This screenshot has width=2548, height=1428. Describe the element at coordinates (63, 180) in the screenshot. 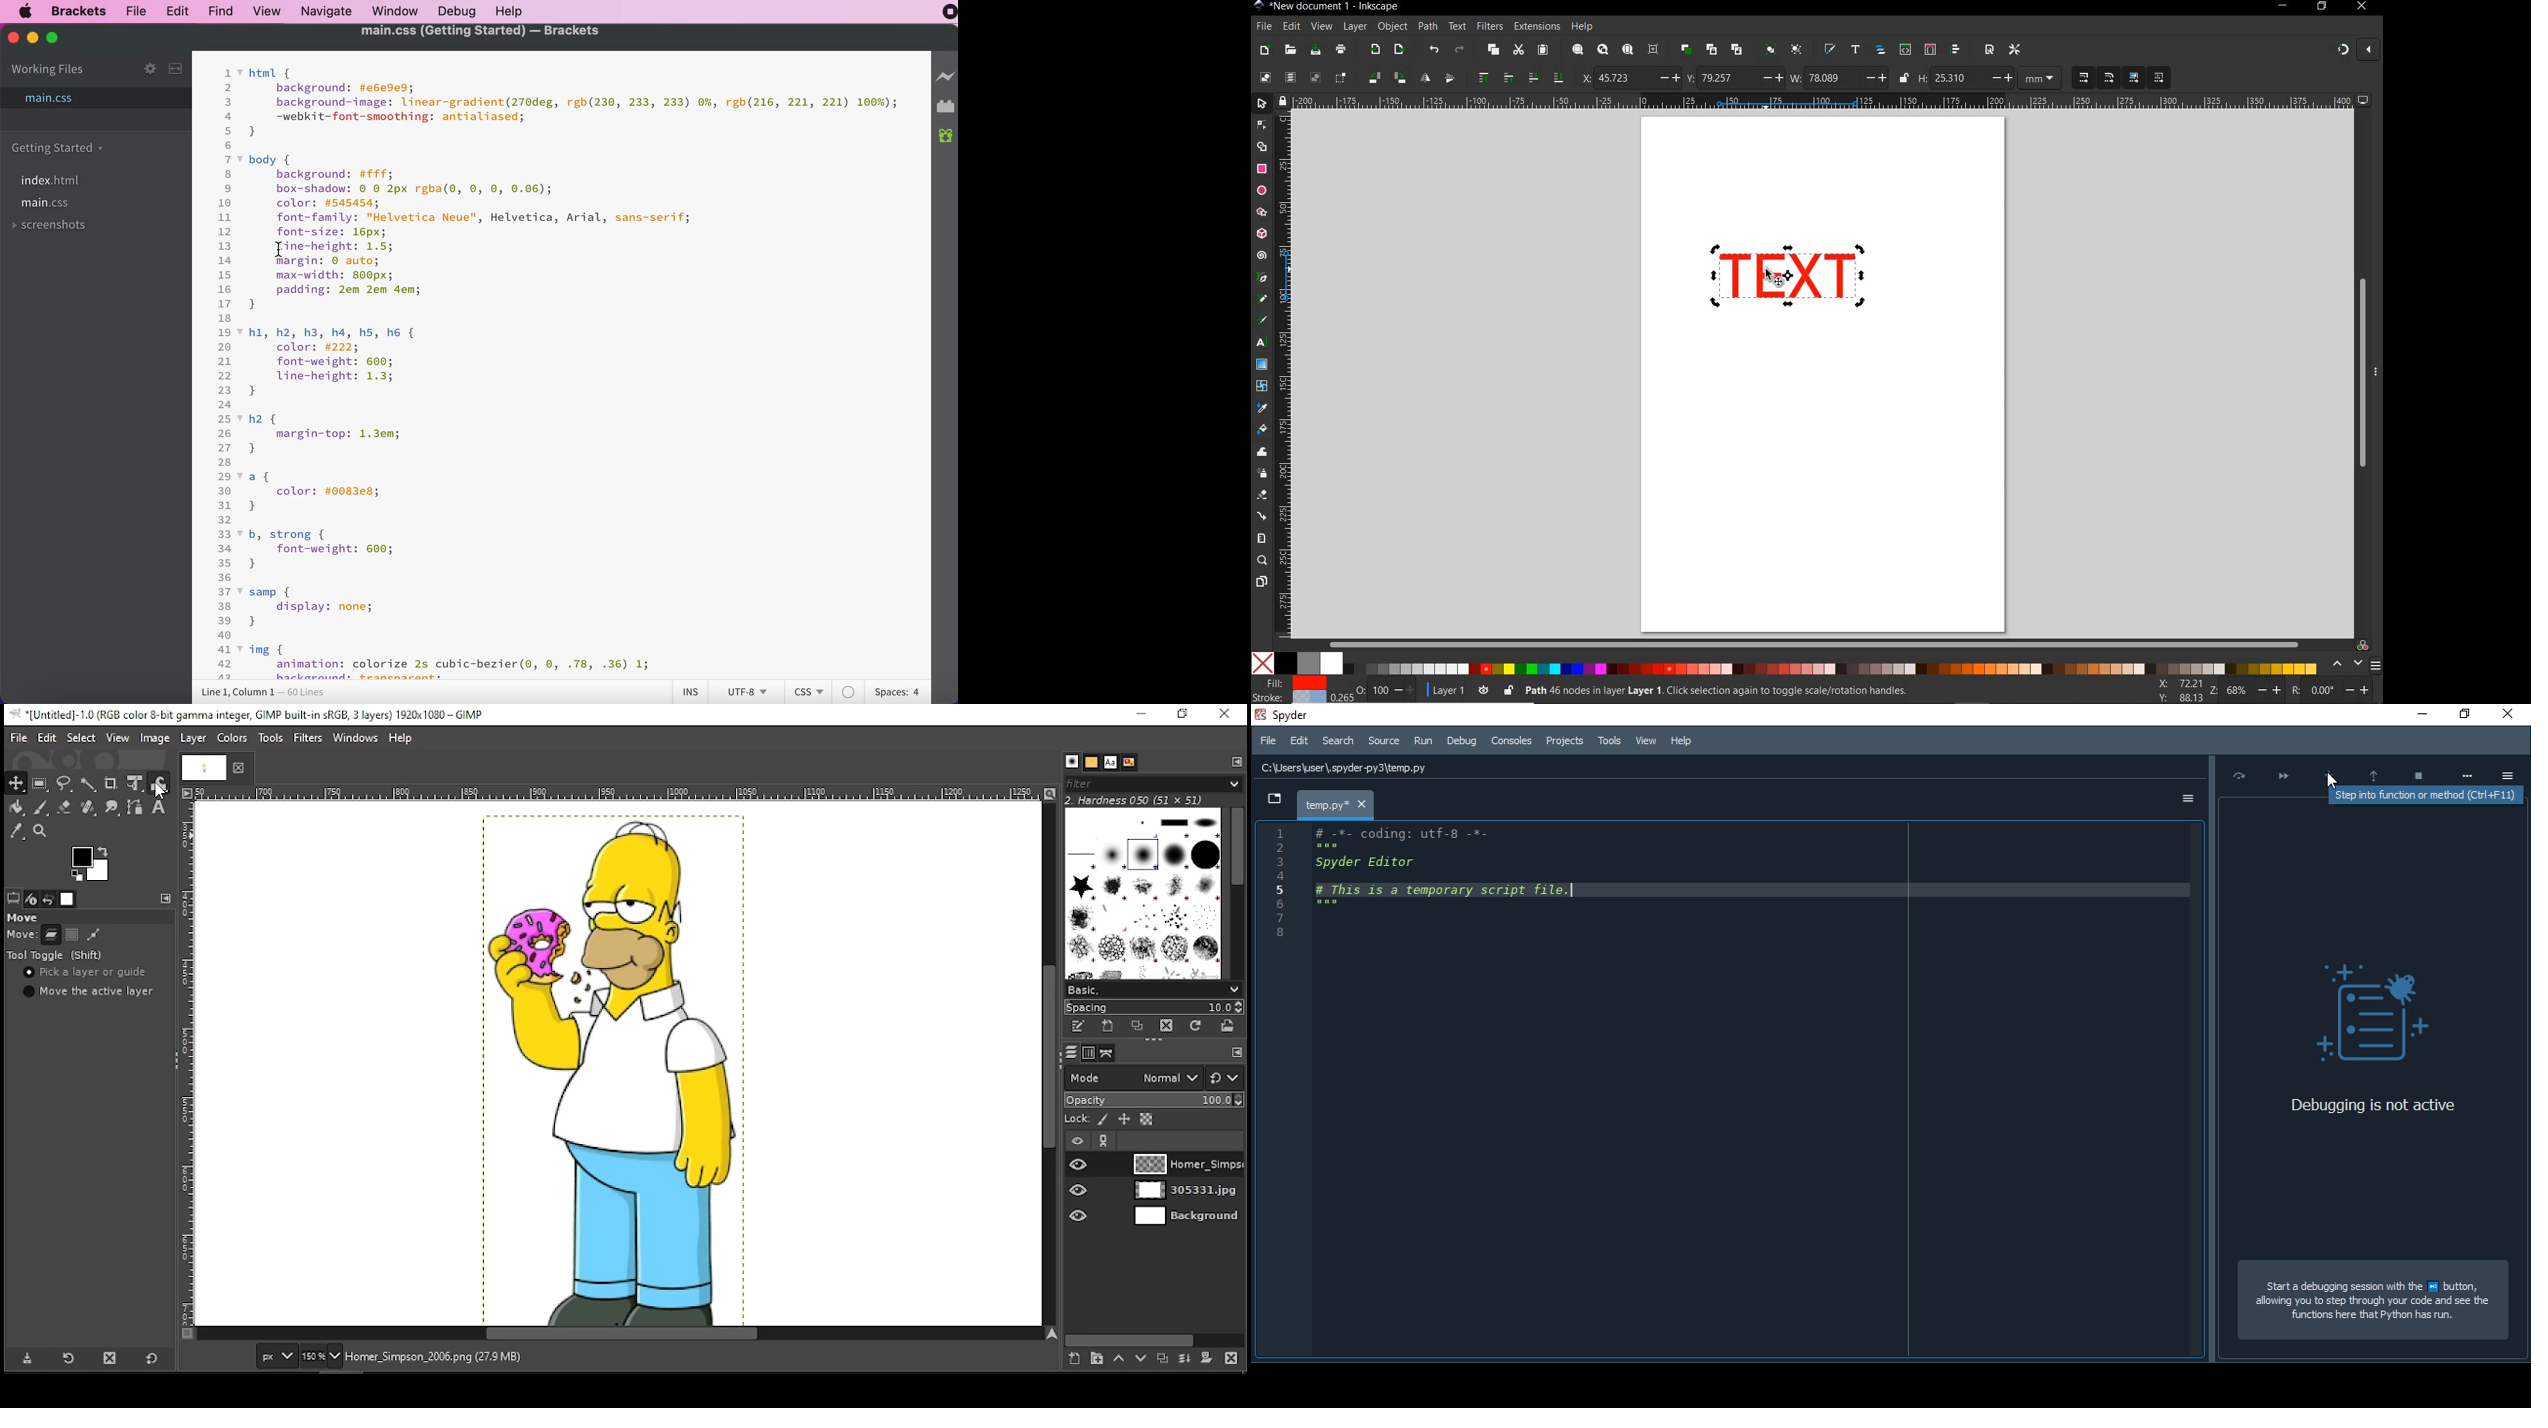

I see `index.html` at that location.